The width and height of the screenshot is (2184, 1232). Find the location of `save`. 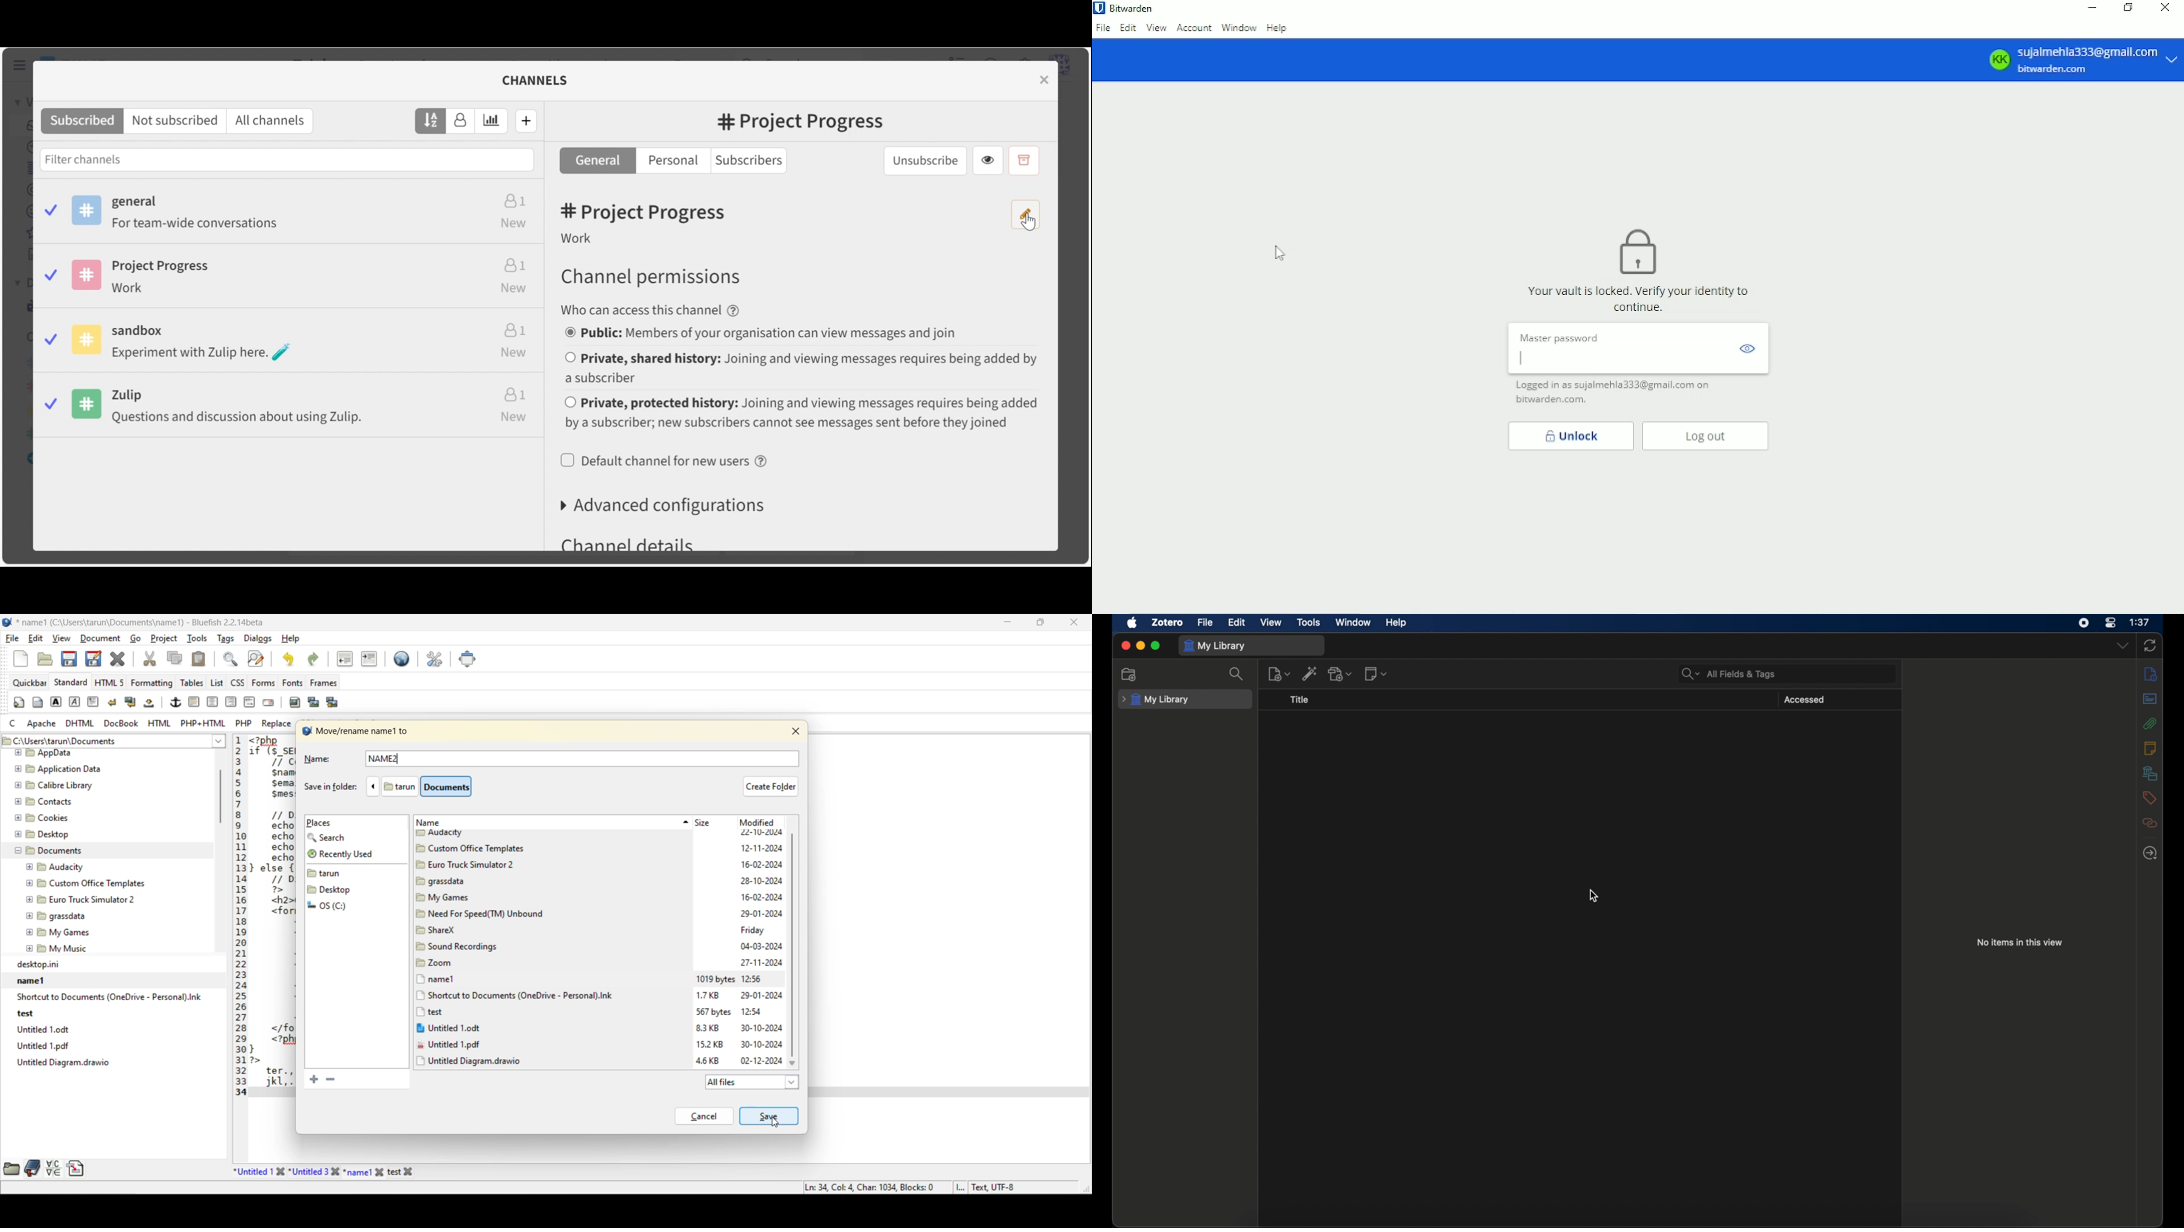

save is located at coordinates (70, 660).